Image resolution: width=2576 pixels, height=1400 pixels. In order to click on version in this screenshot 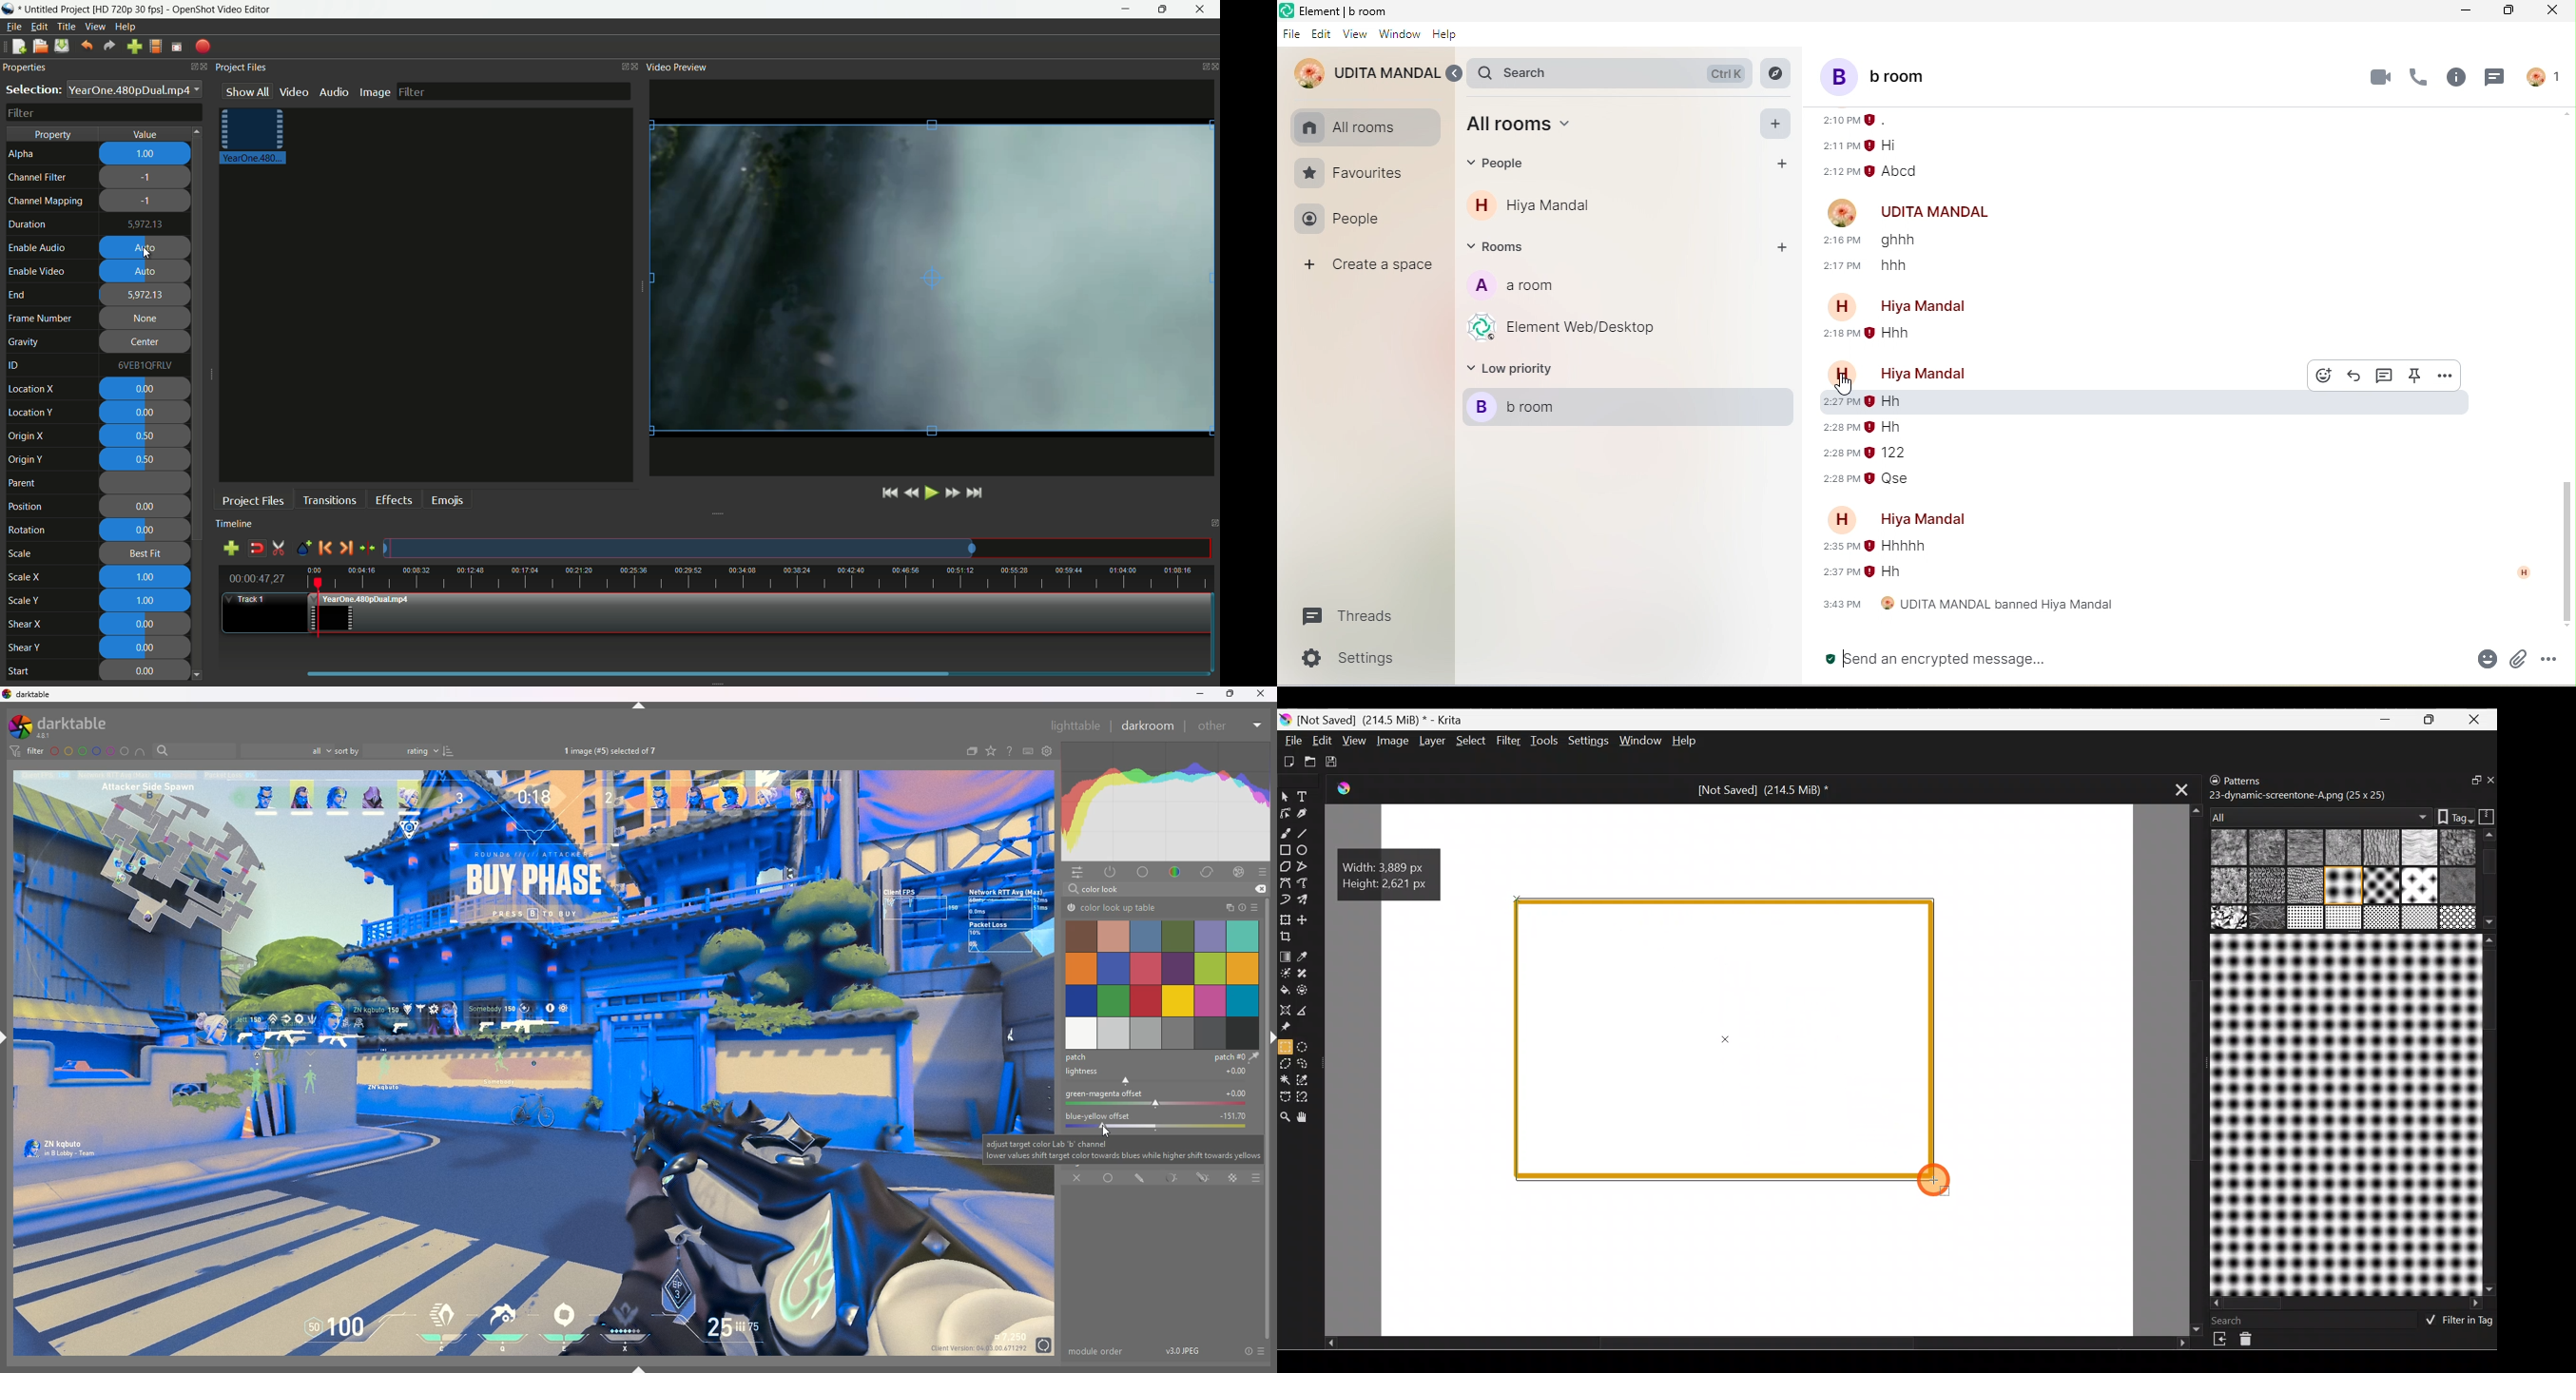, I will do `click(1183, 1350)`.